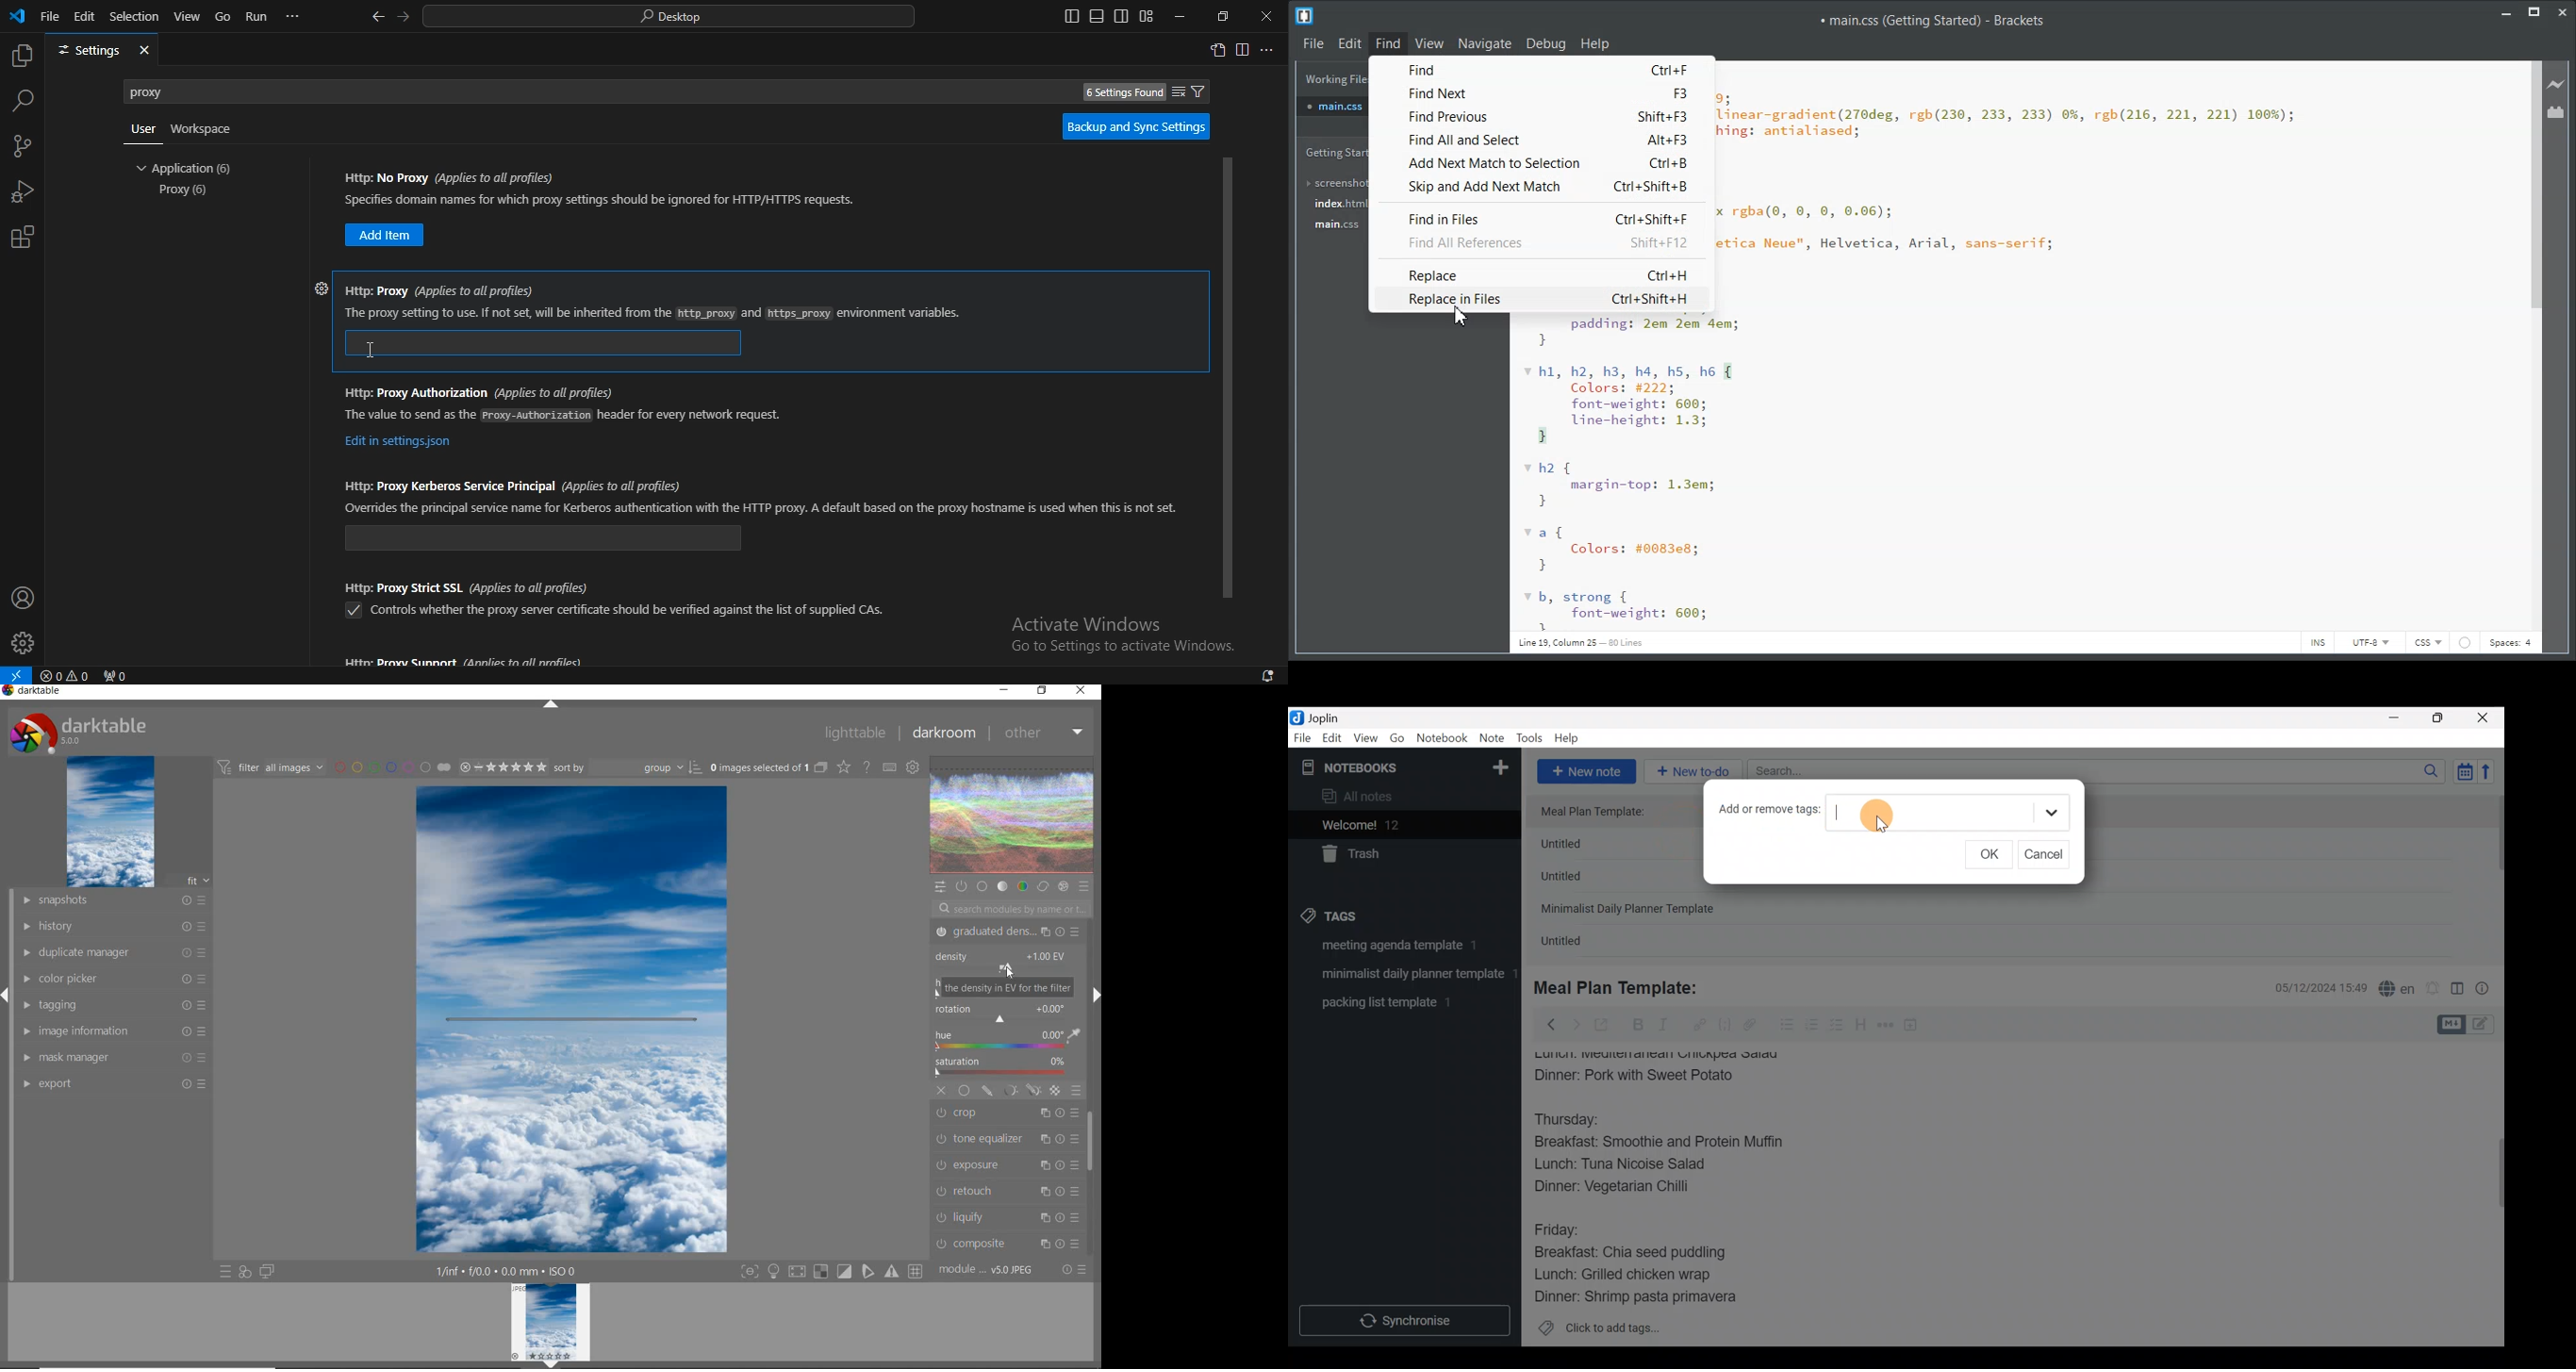  Describe the element at coordinates (1576, 1120) in the screenshot. I see `Thursday:` at that location.